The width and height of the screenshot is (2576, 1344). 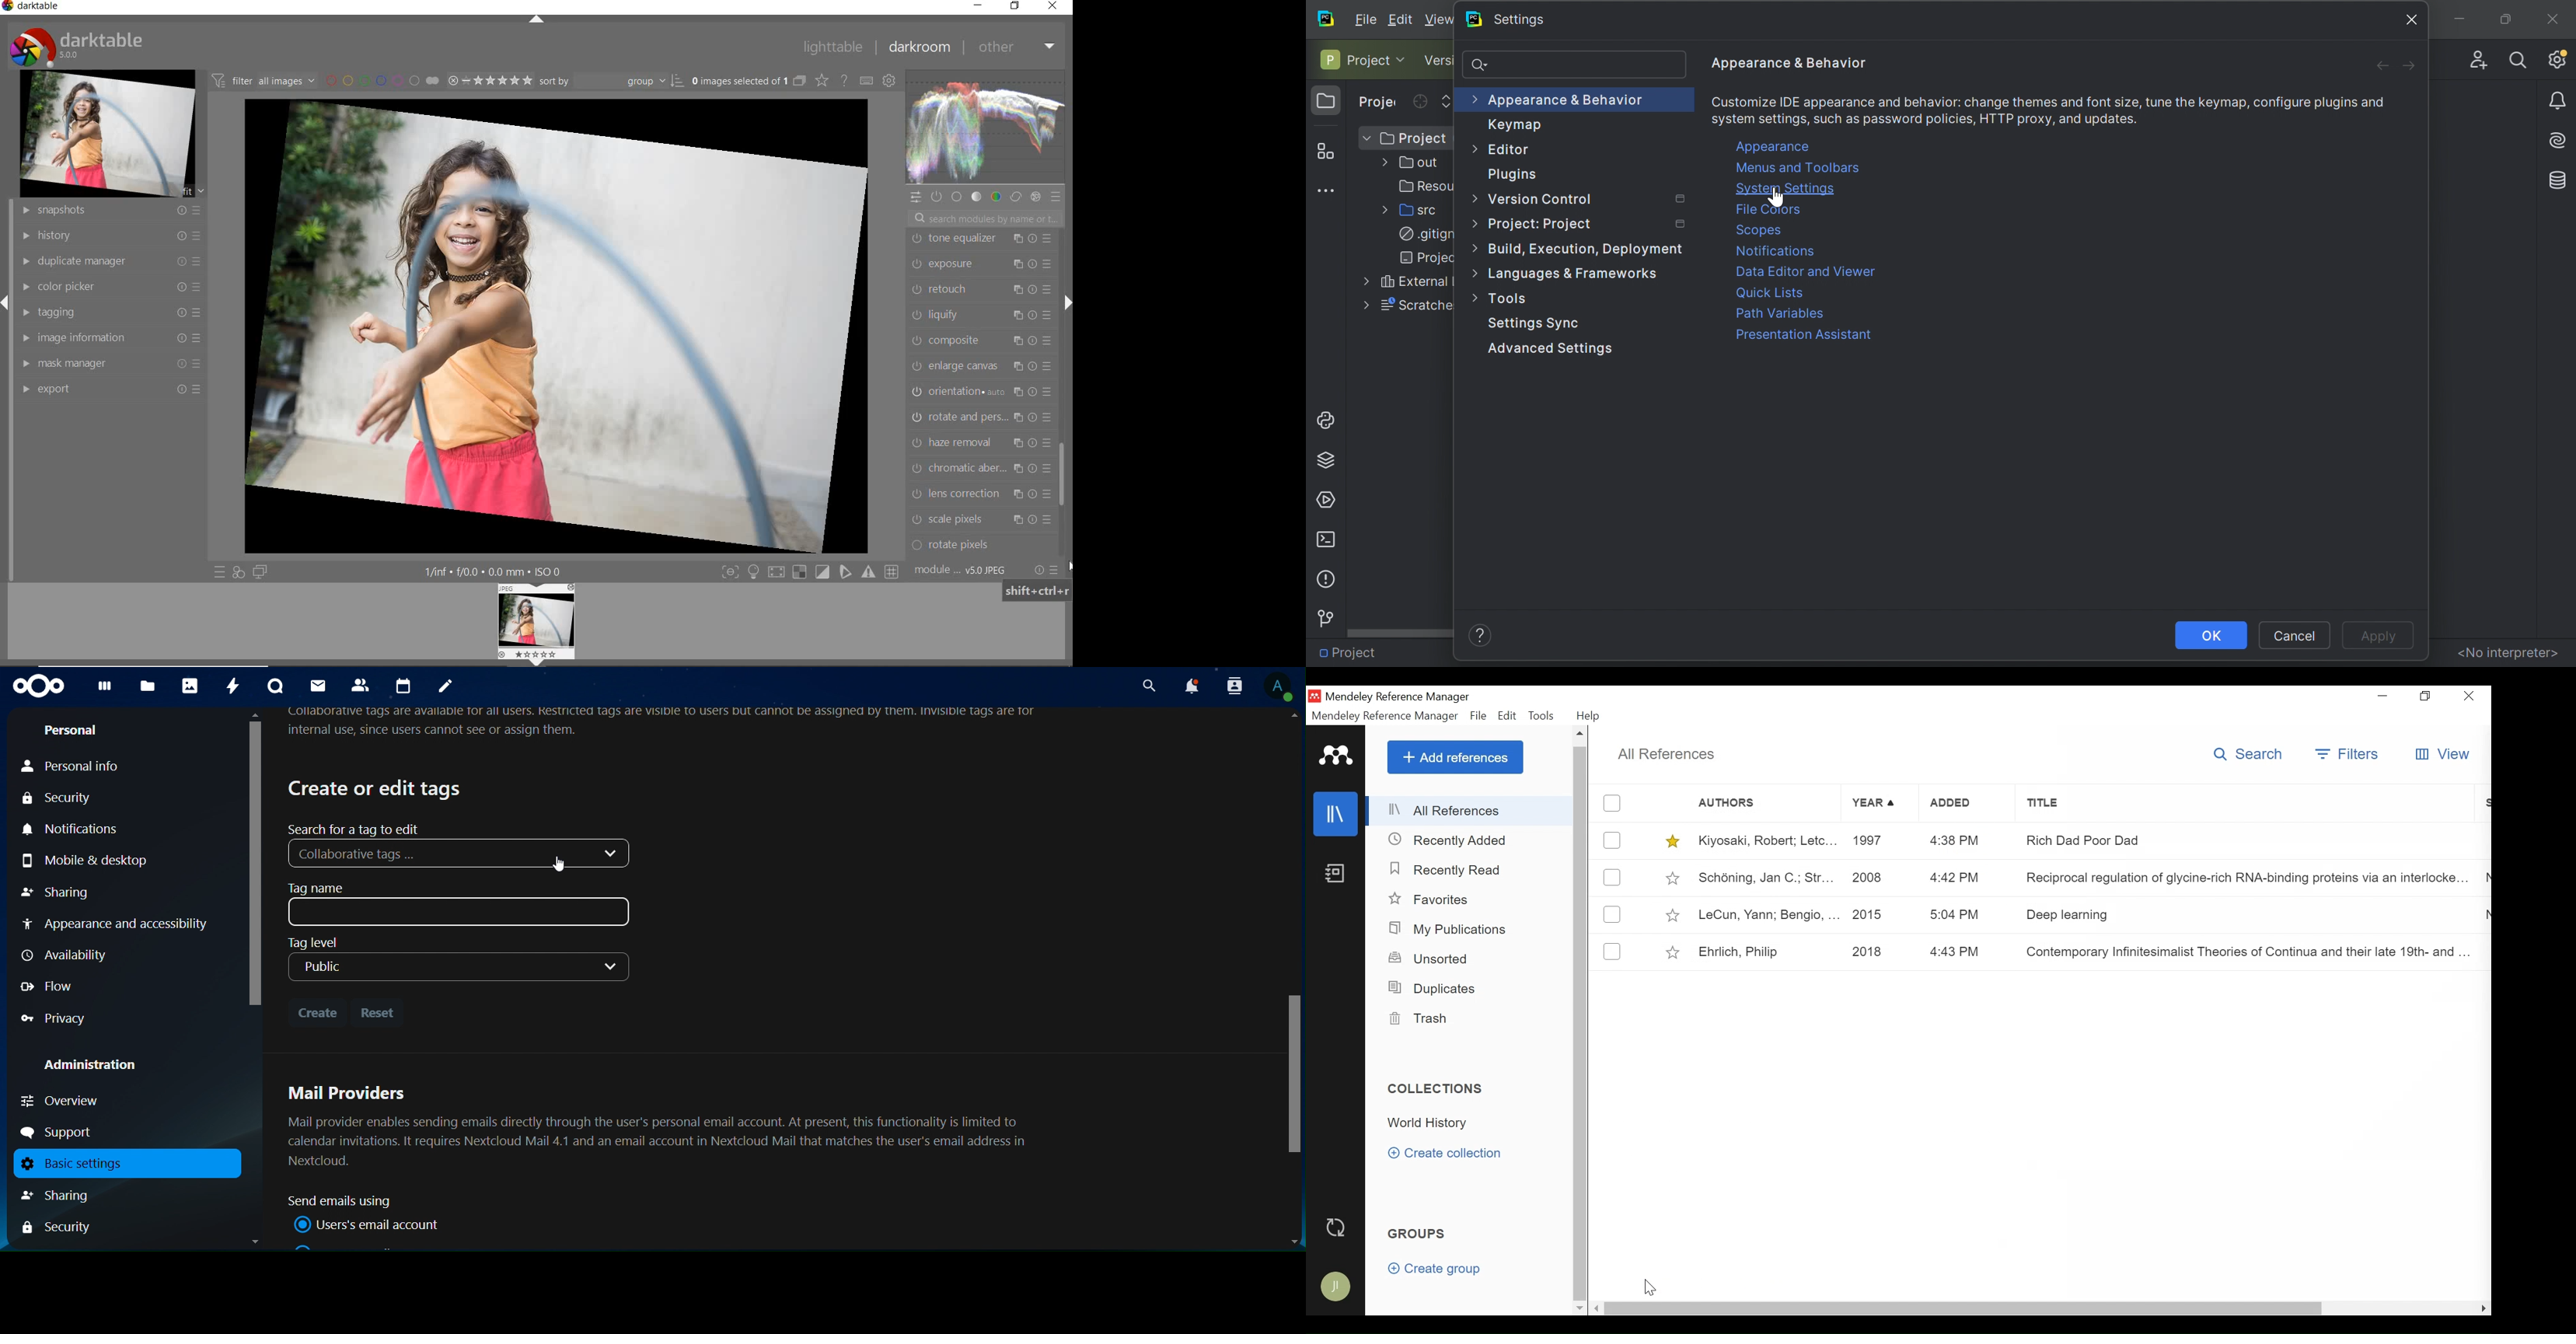 I want to click on sharing, so click(x=71, y=1195).